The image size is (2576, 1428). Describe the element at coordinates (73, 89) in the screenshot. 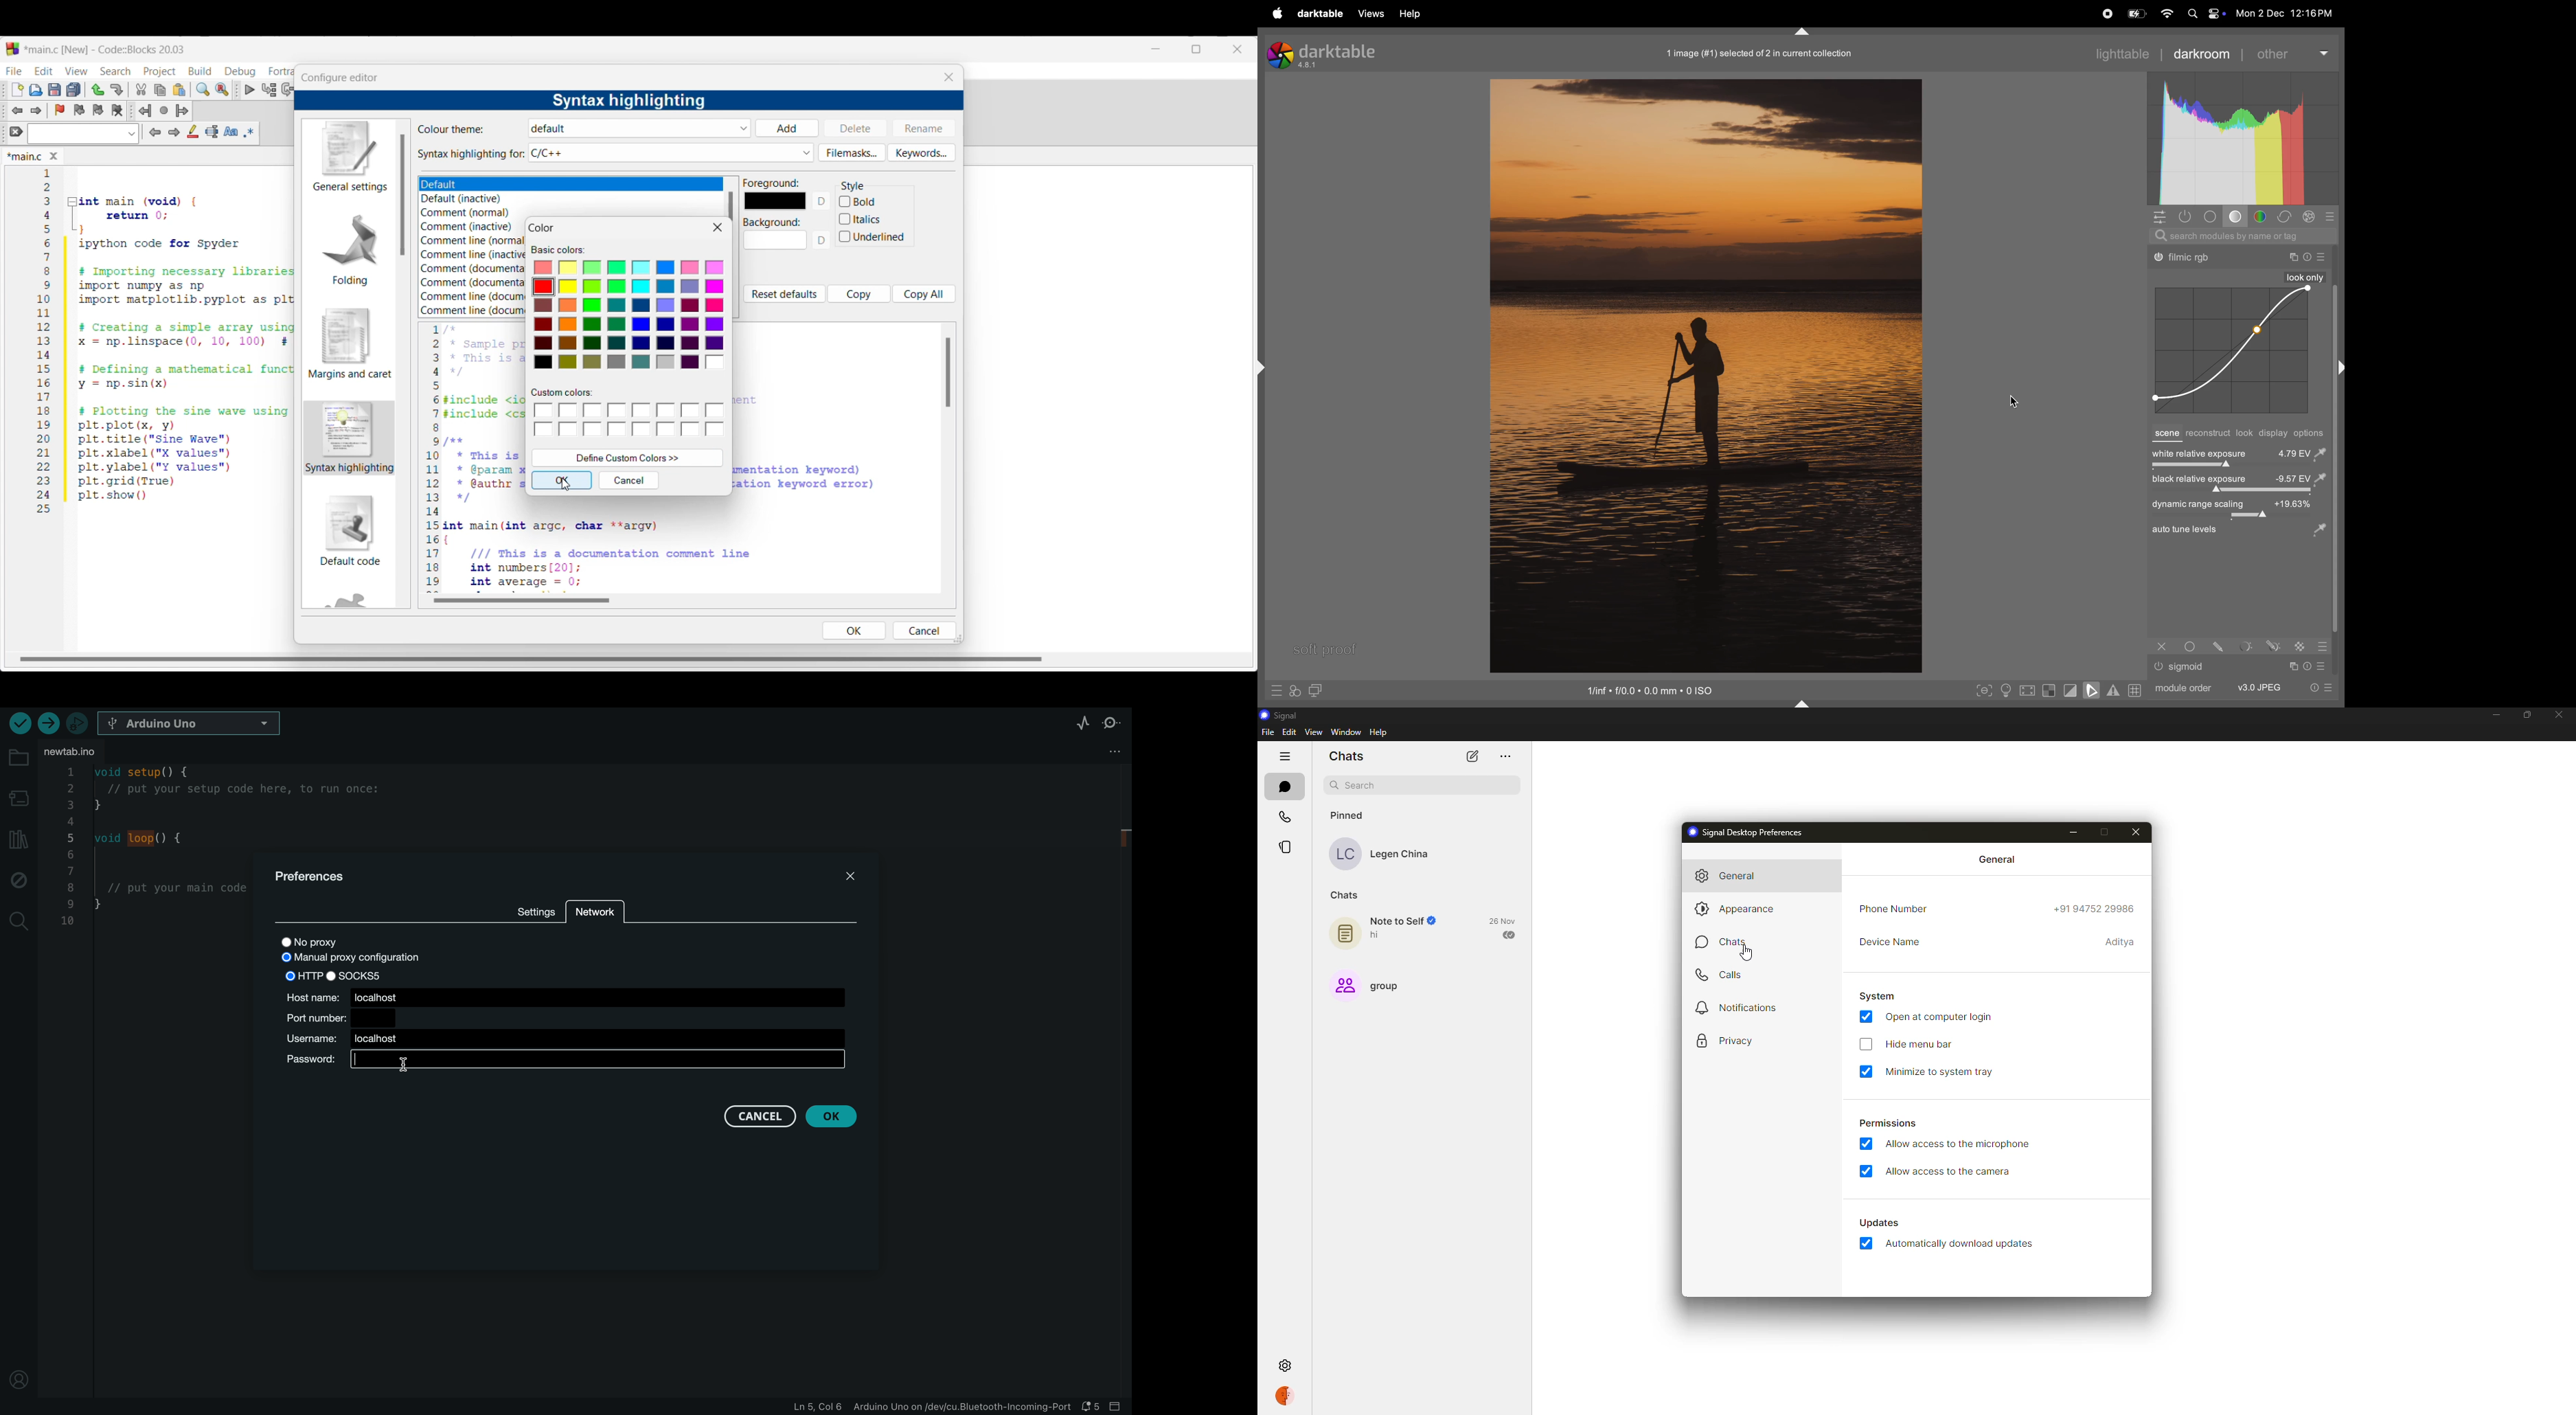

I see `Save everything` at that location.